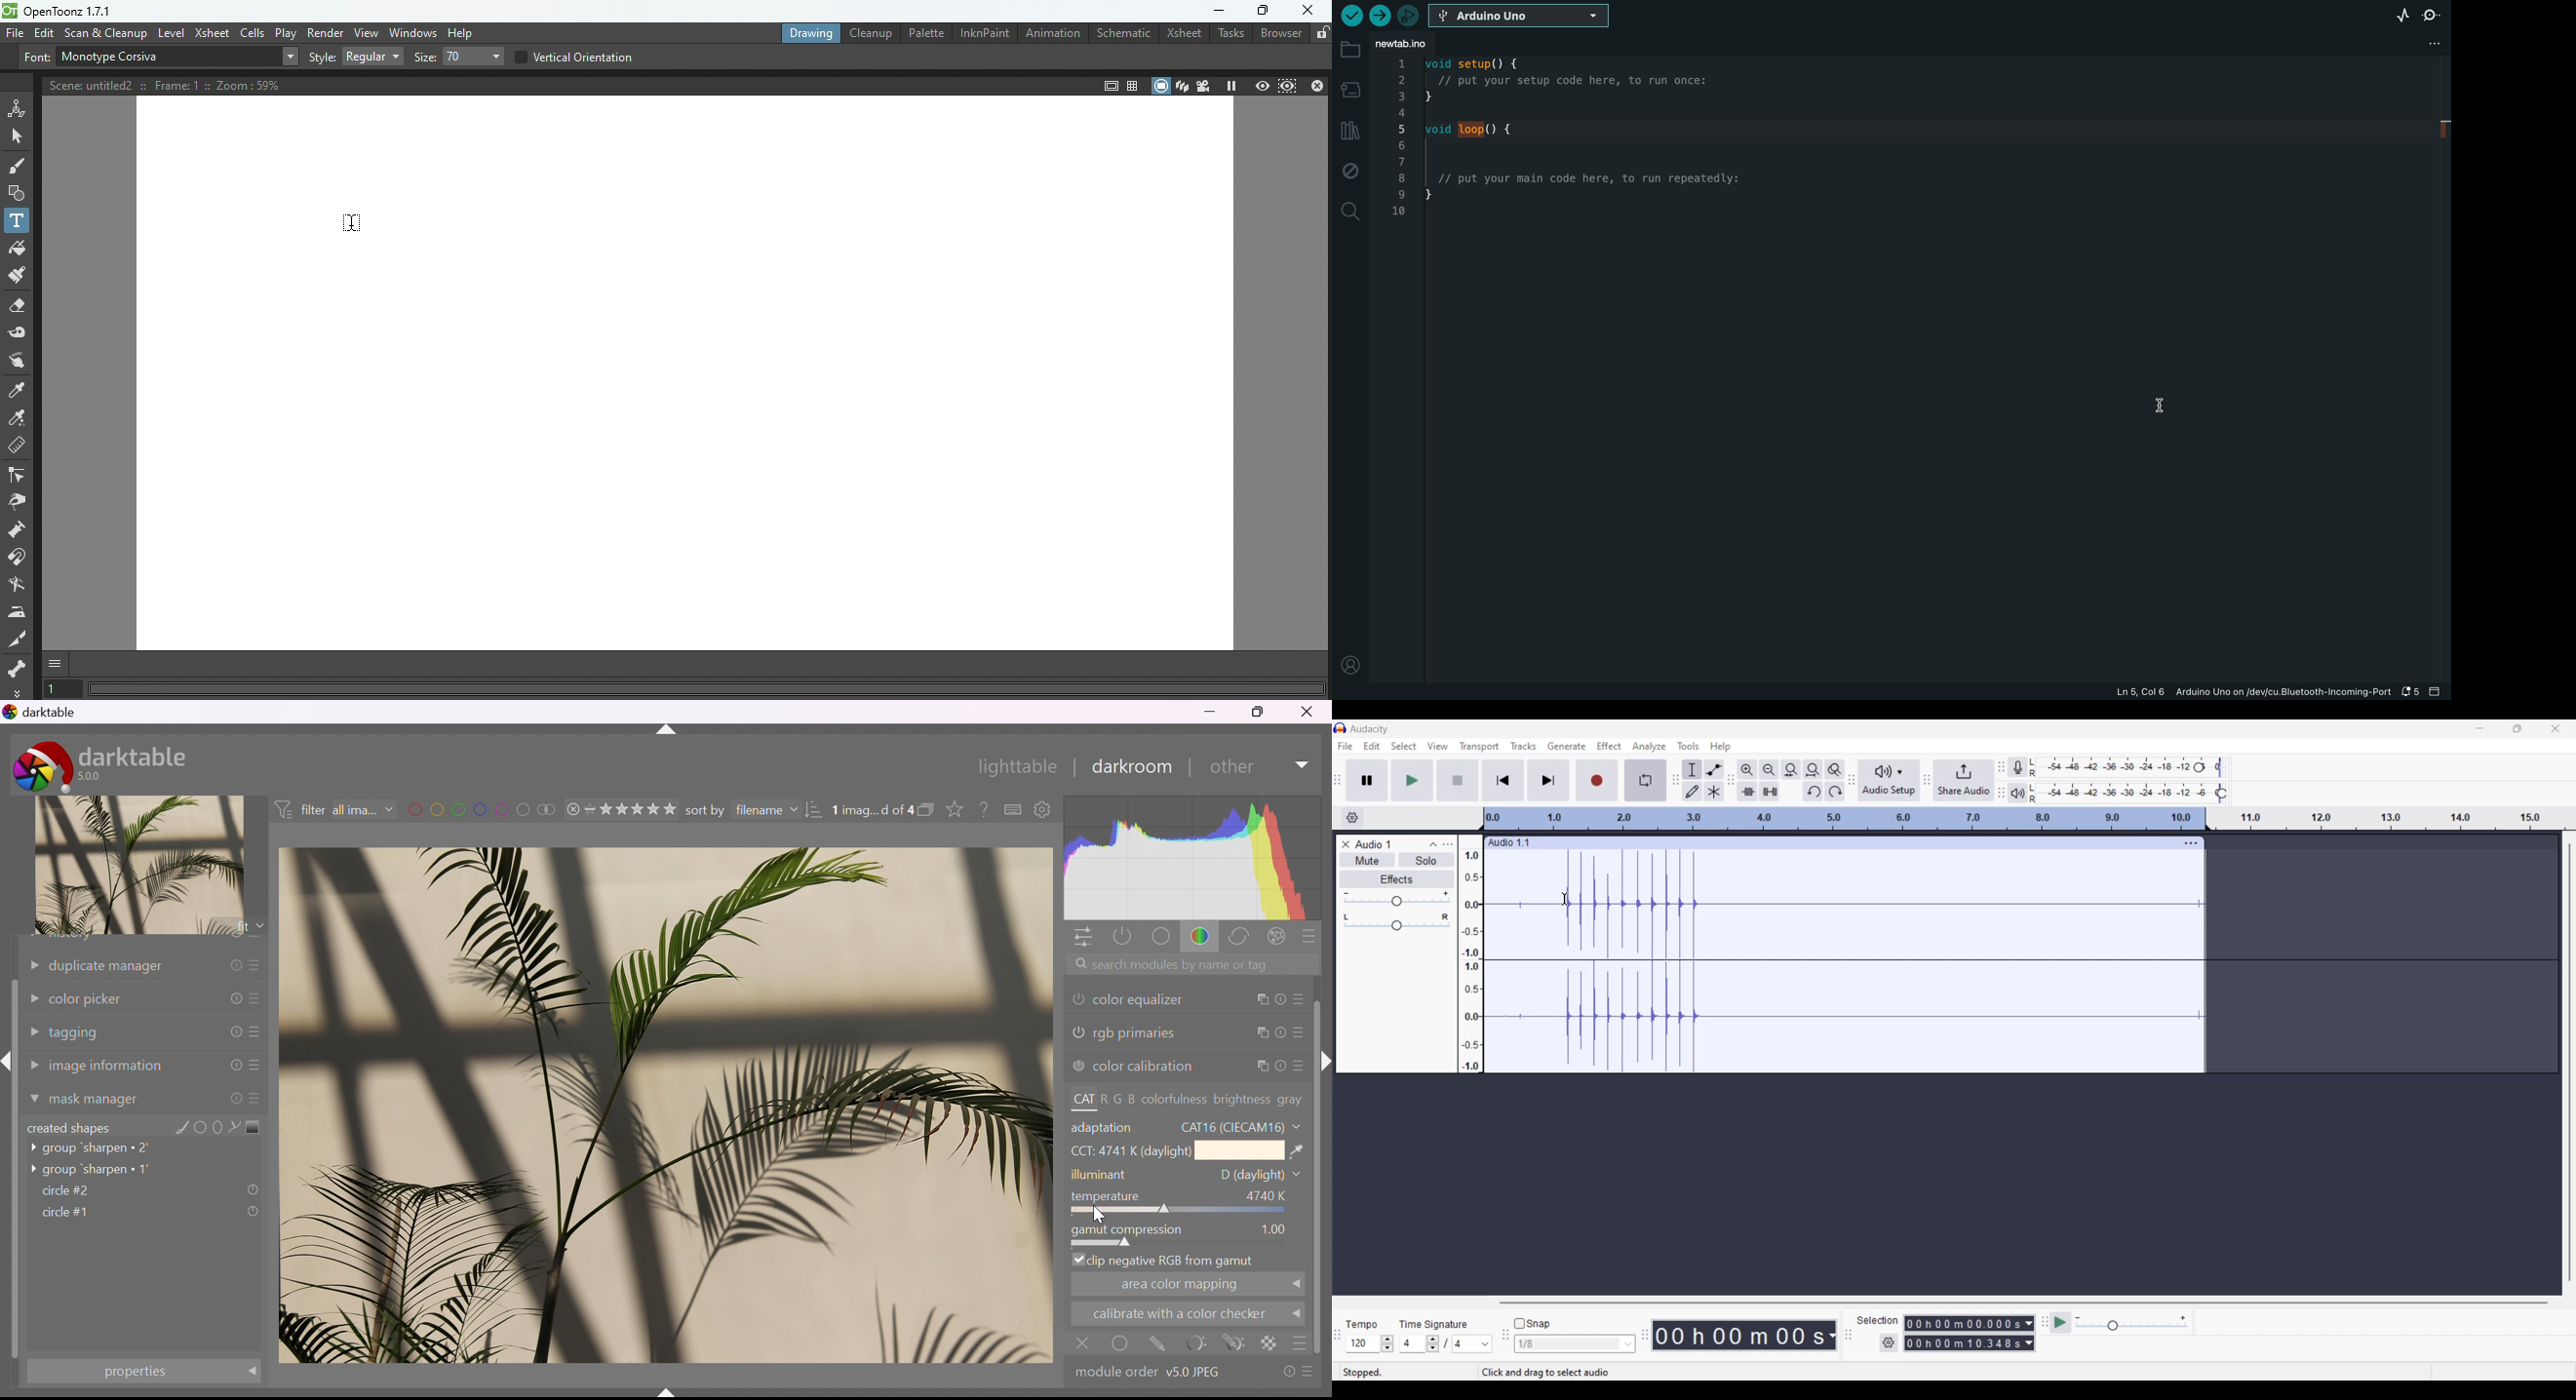 This screenshot has height=1400, width=2576. What do you see at coordinates (19, 664) in the screenshot?
I see `skeleton tool` at bounding box center [19, 664].